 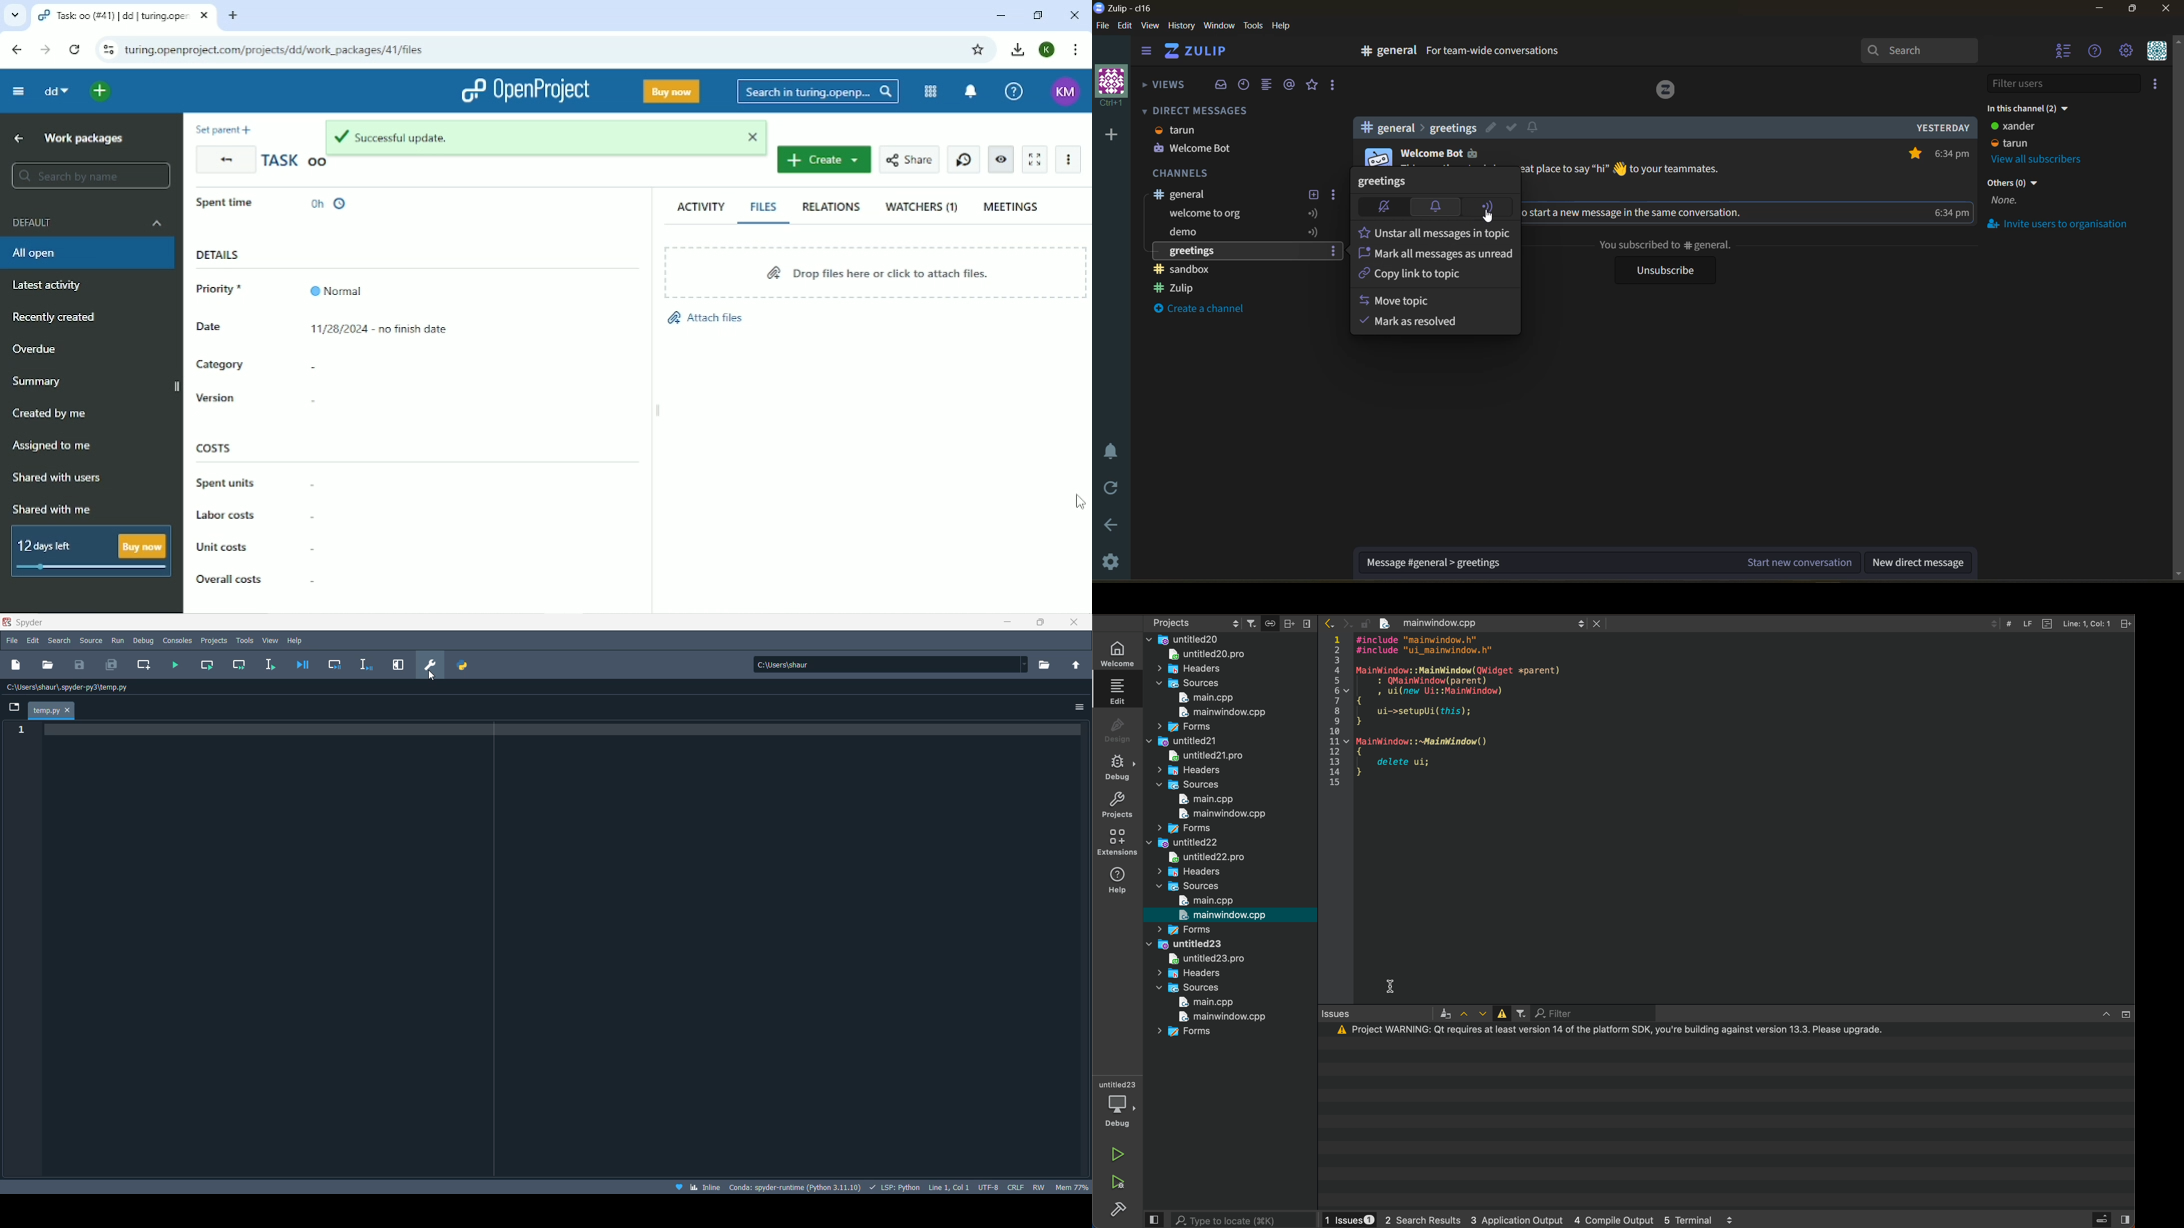 What do you see at coordinates (271, 641) in the screenshot?
I see `view` at bounding box center [271, 641].